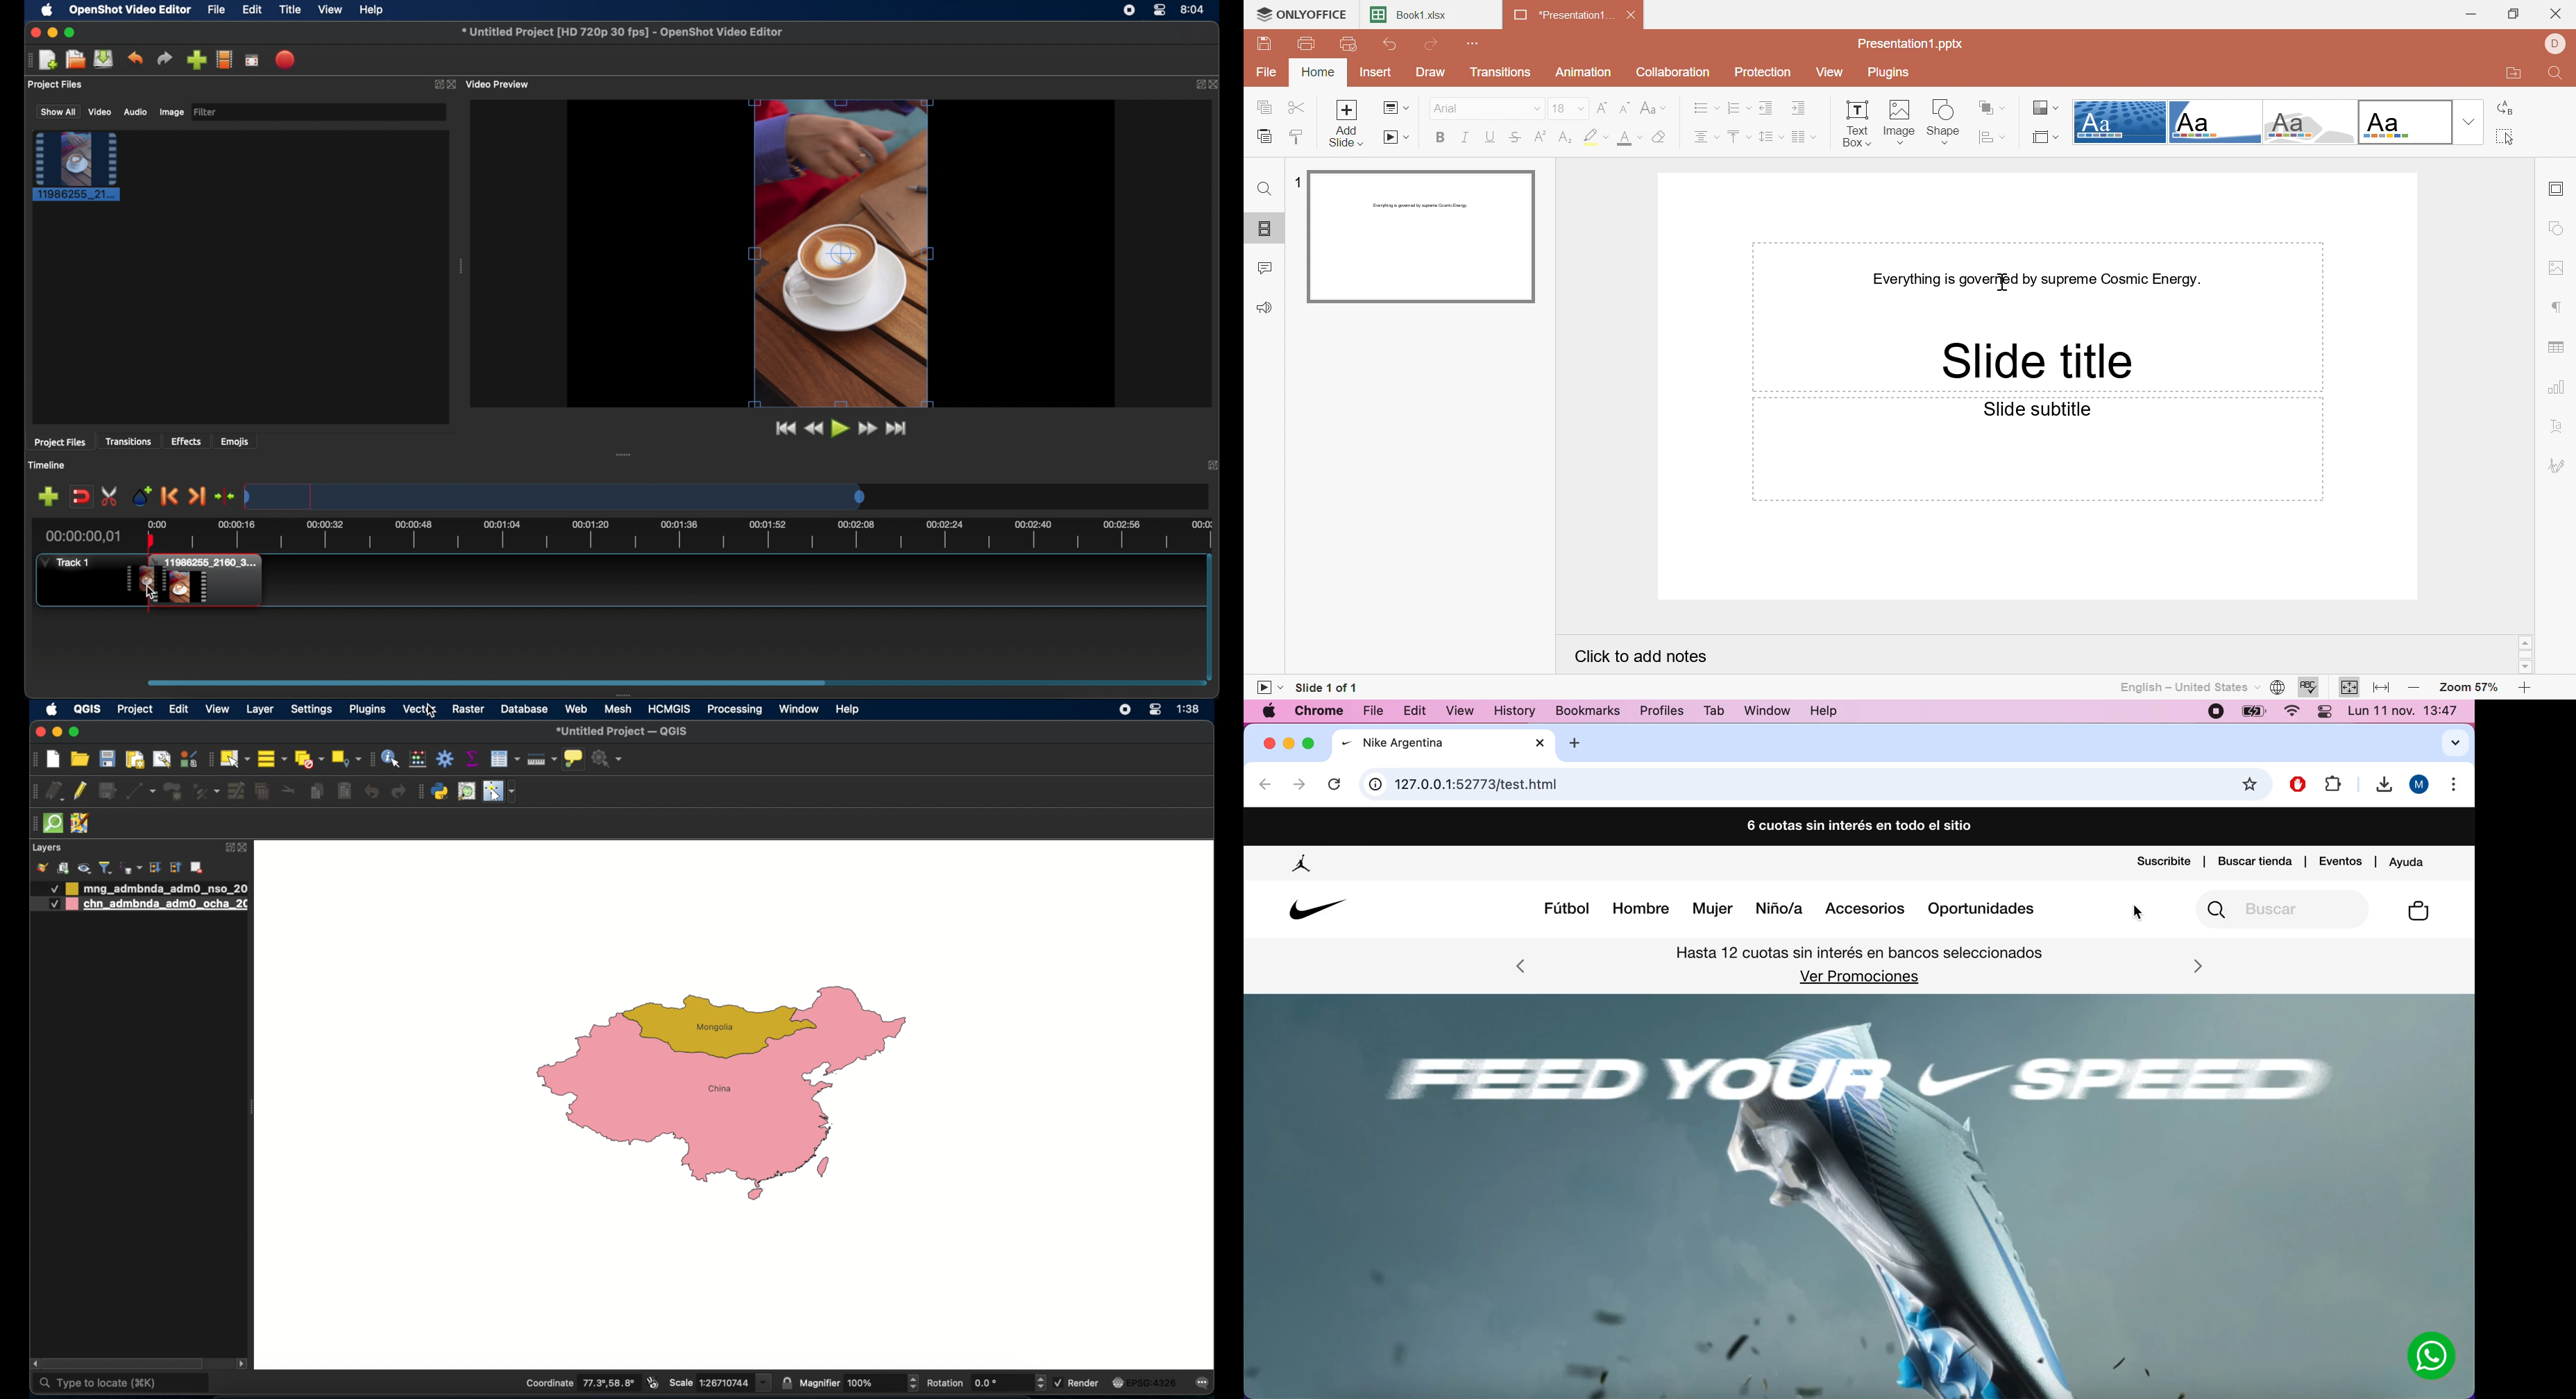  What do you see at coordinates (554, 498) in the screenshot?
I see `timeline scale` at bounding box center [554, 498].